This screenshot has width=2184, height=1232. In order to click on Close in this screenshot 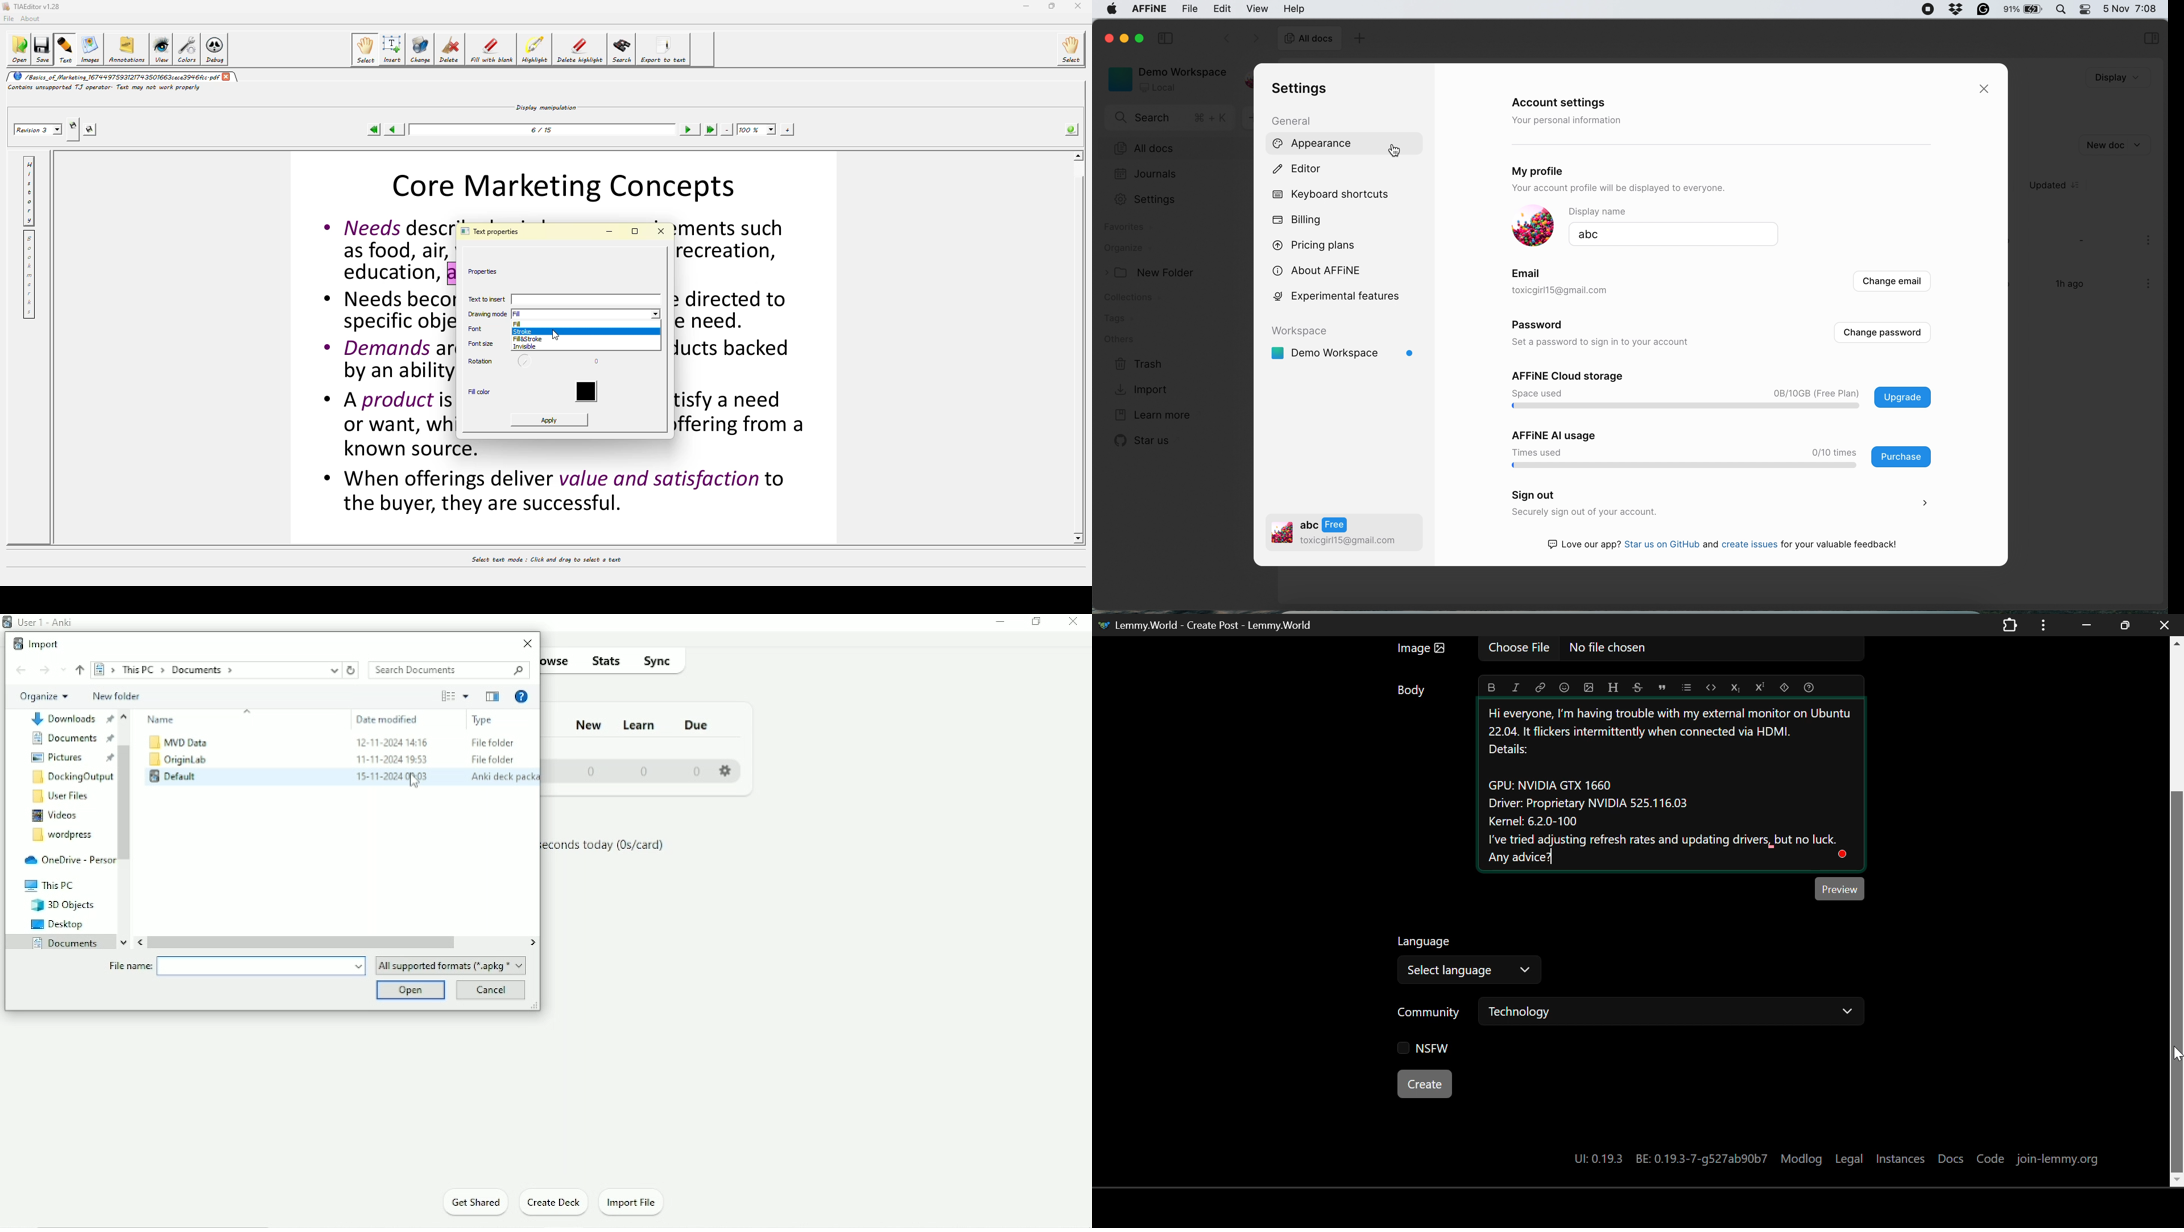, I will do `click(528, 643)`.